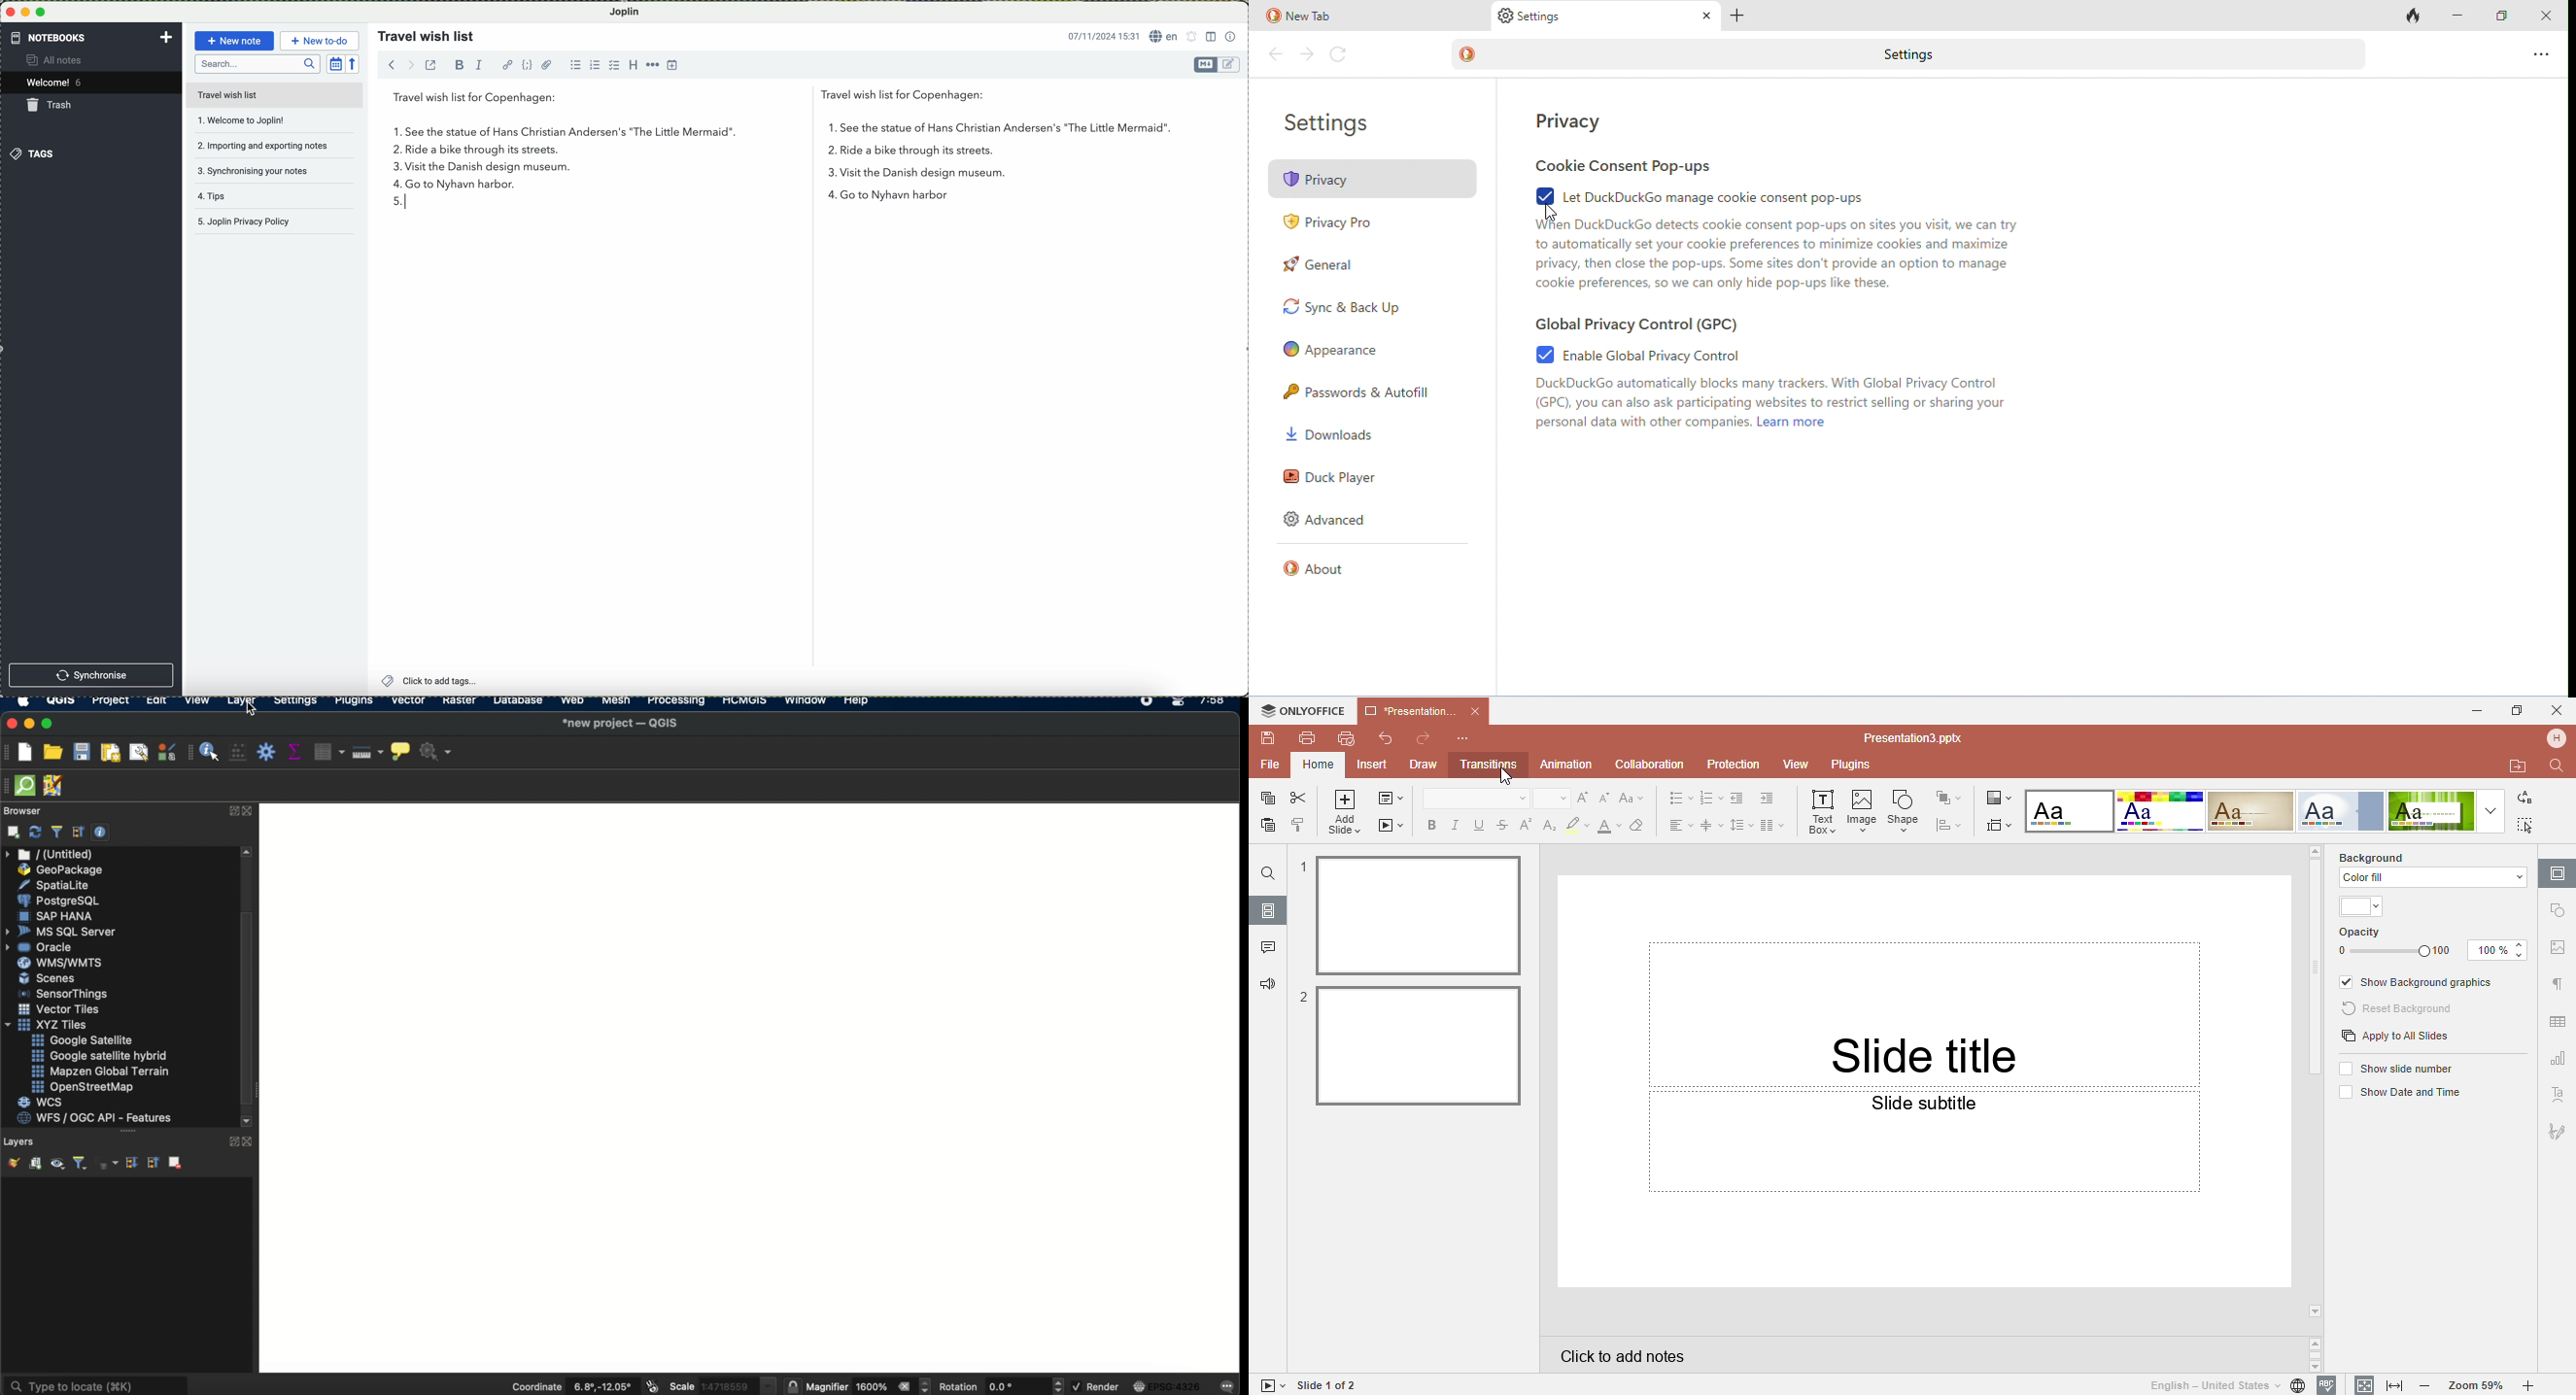  Describe the element at coordinates (1328, 477) in the screenshot. I see `duck player` at that location.